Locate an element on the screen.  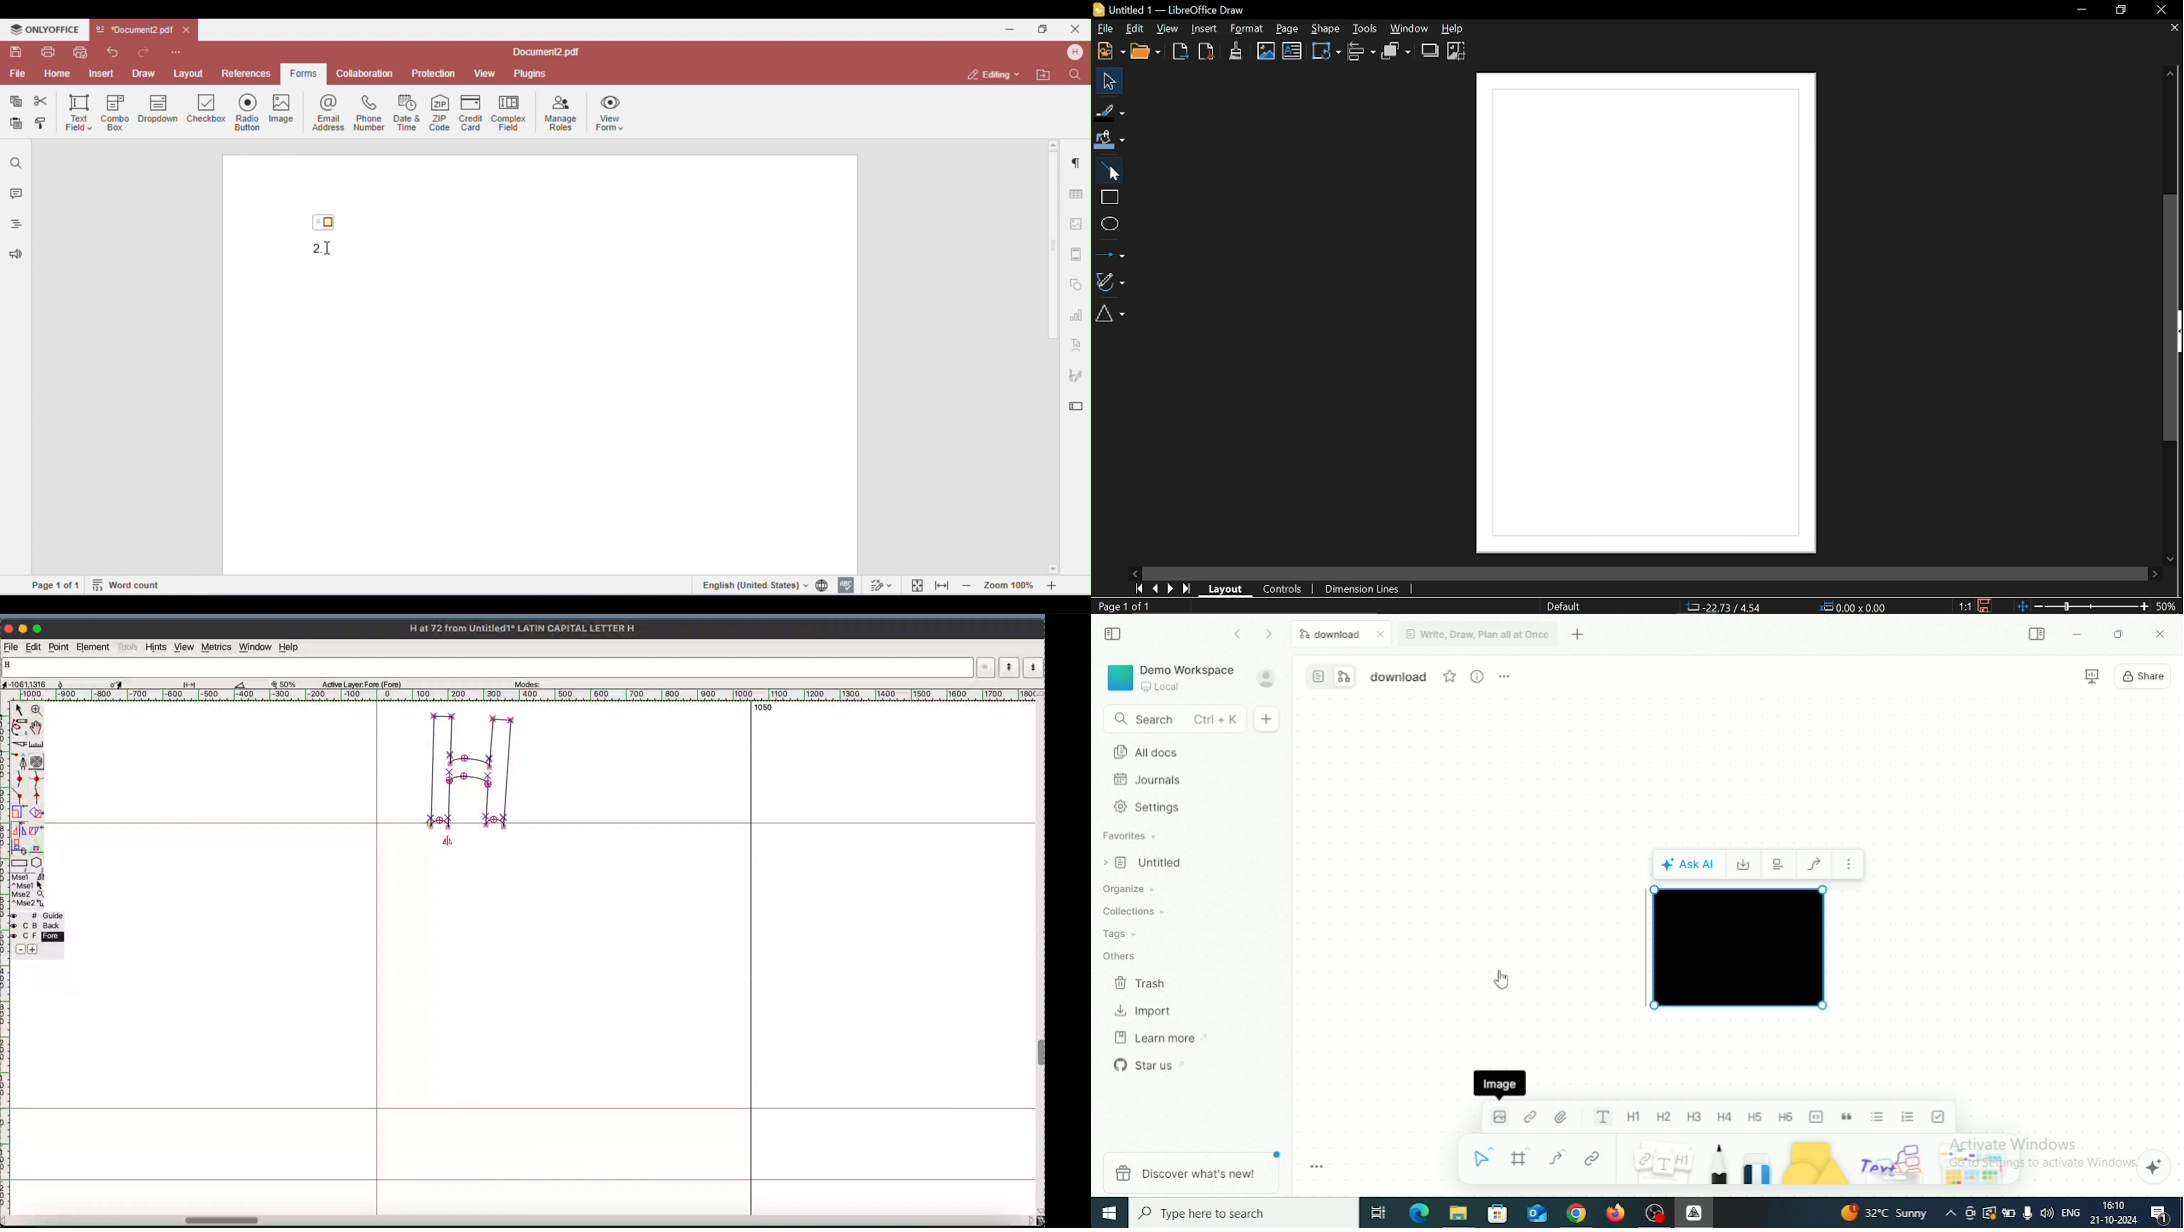
Image is located at coordinates (1498, 1122).